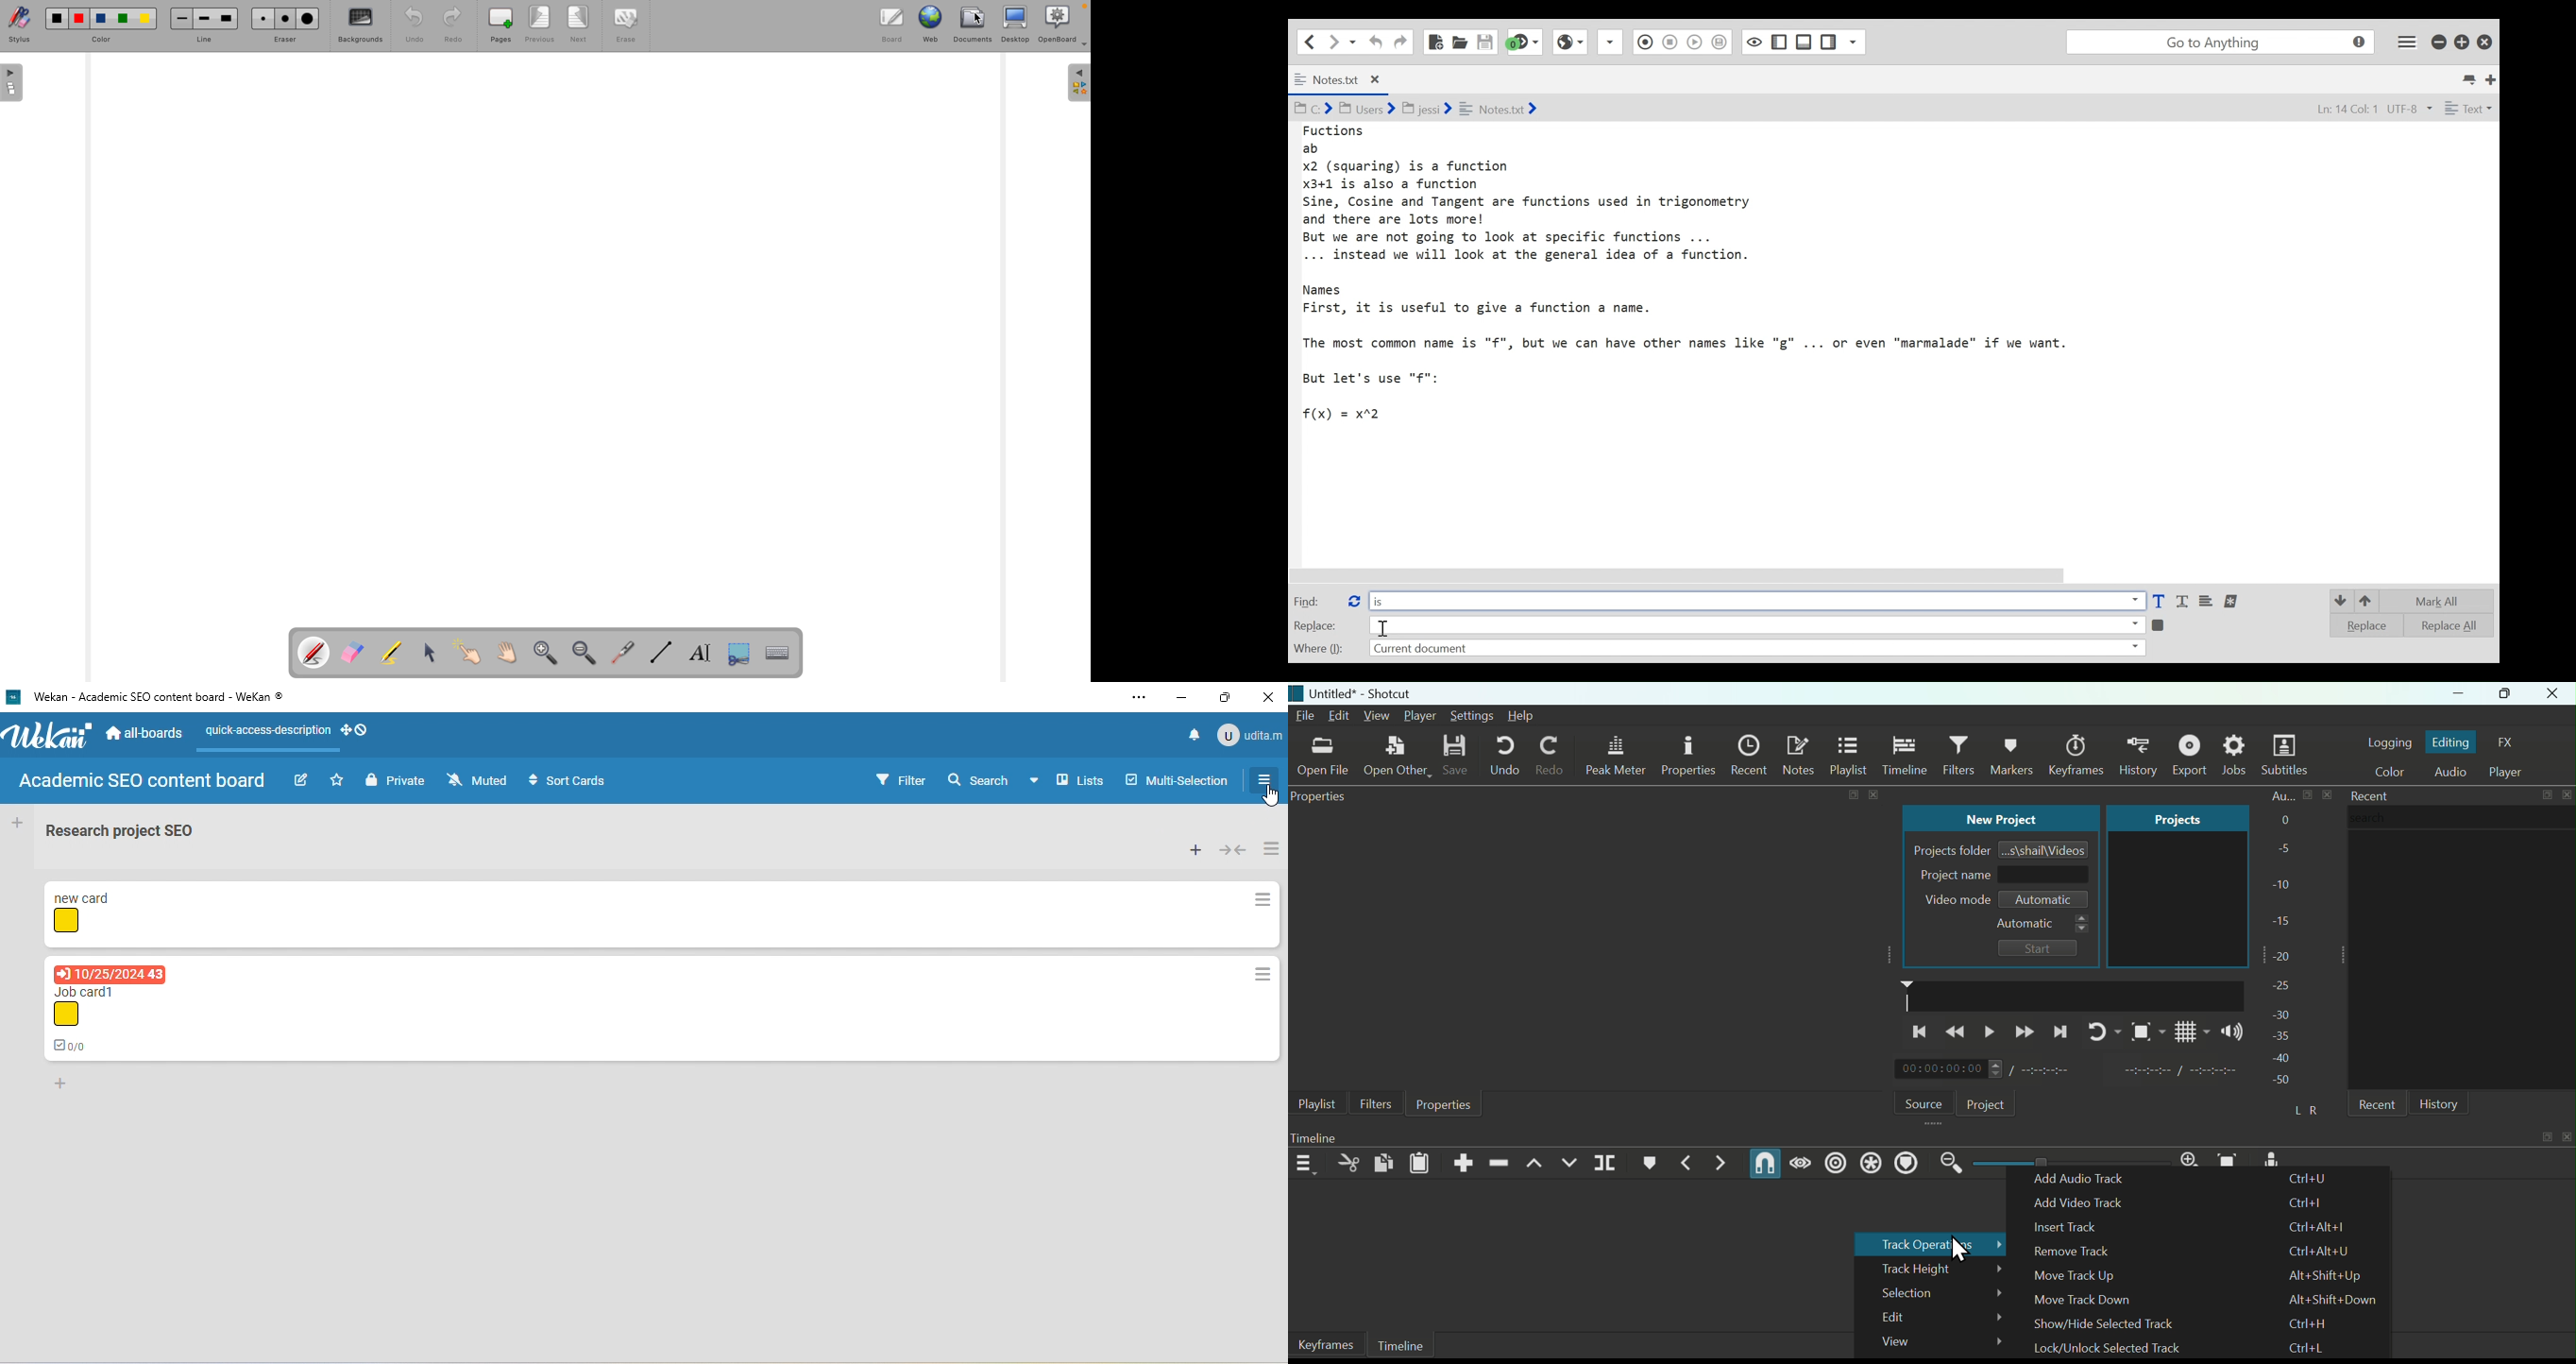 The image size is (2576, 1372). Describe the element at coordinates (1263, 900) in the screenshot. I see `card actions` at that location.